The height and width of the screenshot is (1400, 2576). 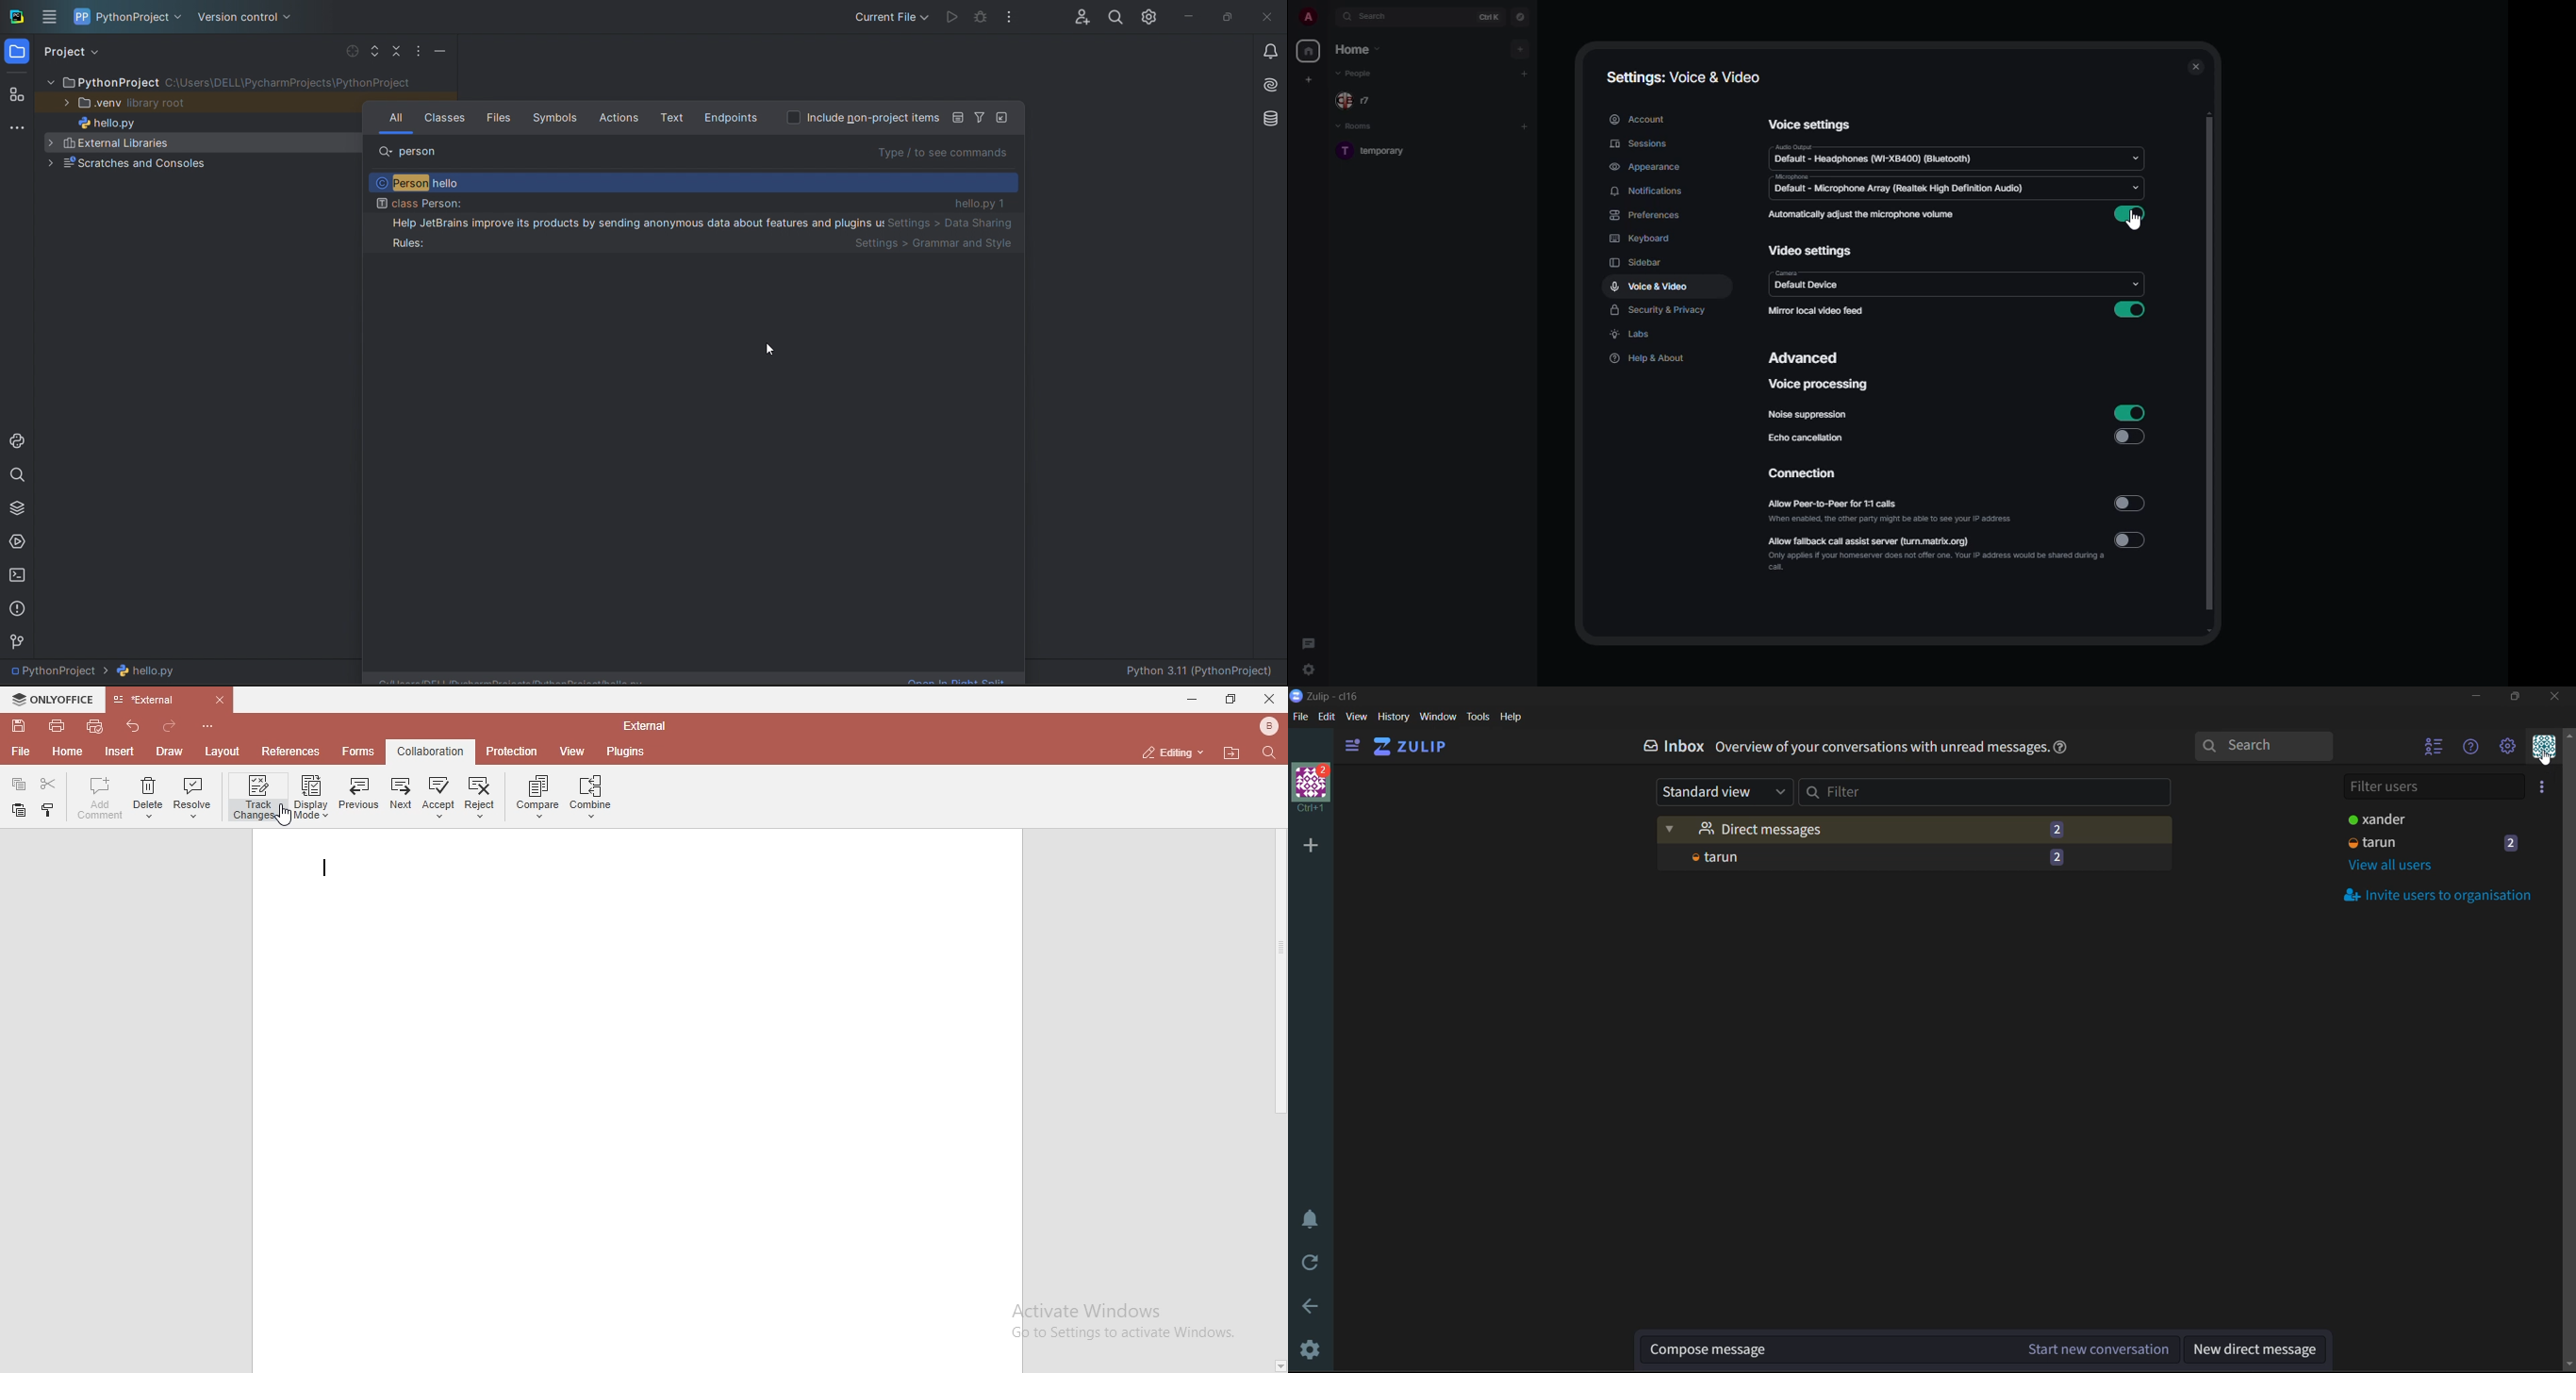 I want to click on personal menu, so click(x=2544, y=749).